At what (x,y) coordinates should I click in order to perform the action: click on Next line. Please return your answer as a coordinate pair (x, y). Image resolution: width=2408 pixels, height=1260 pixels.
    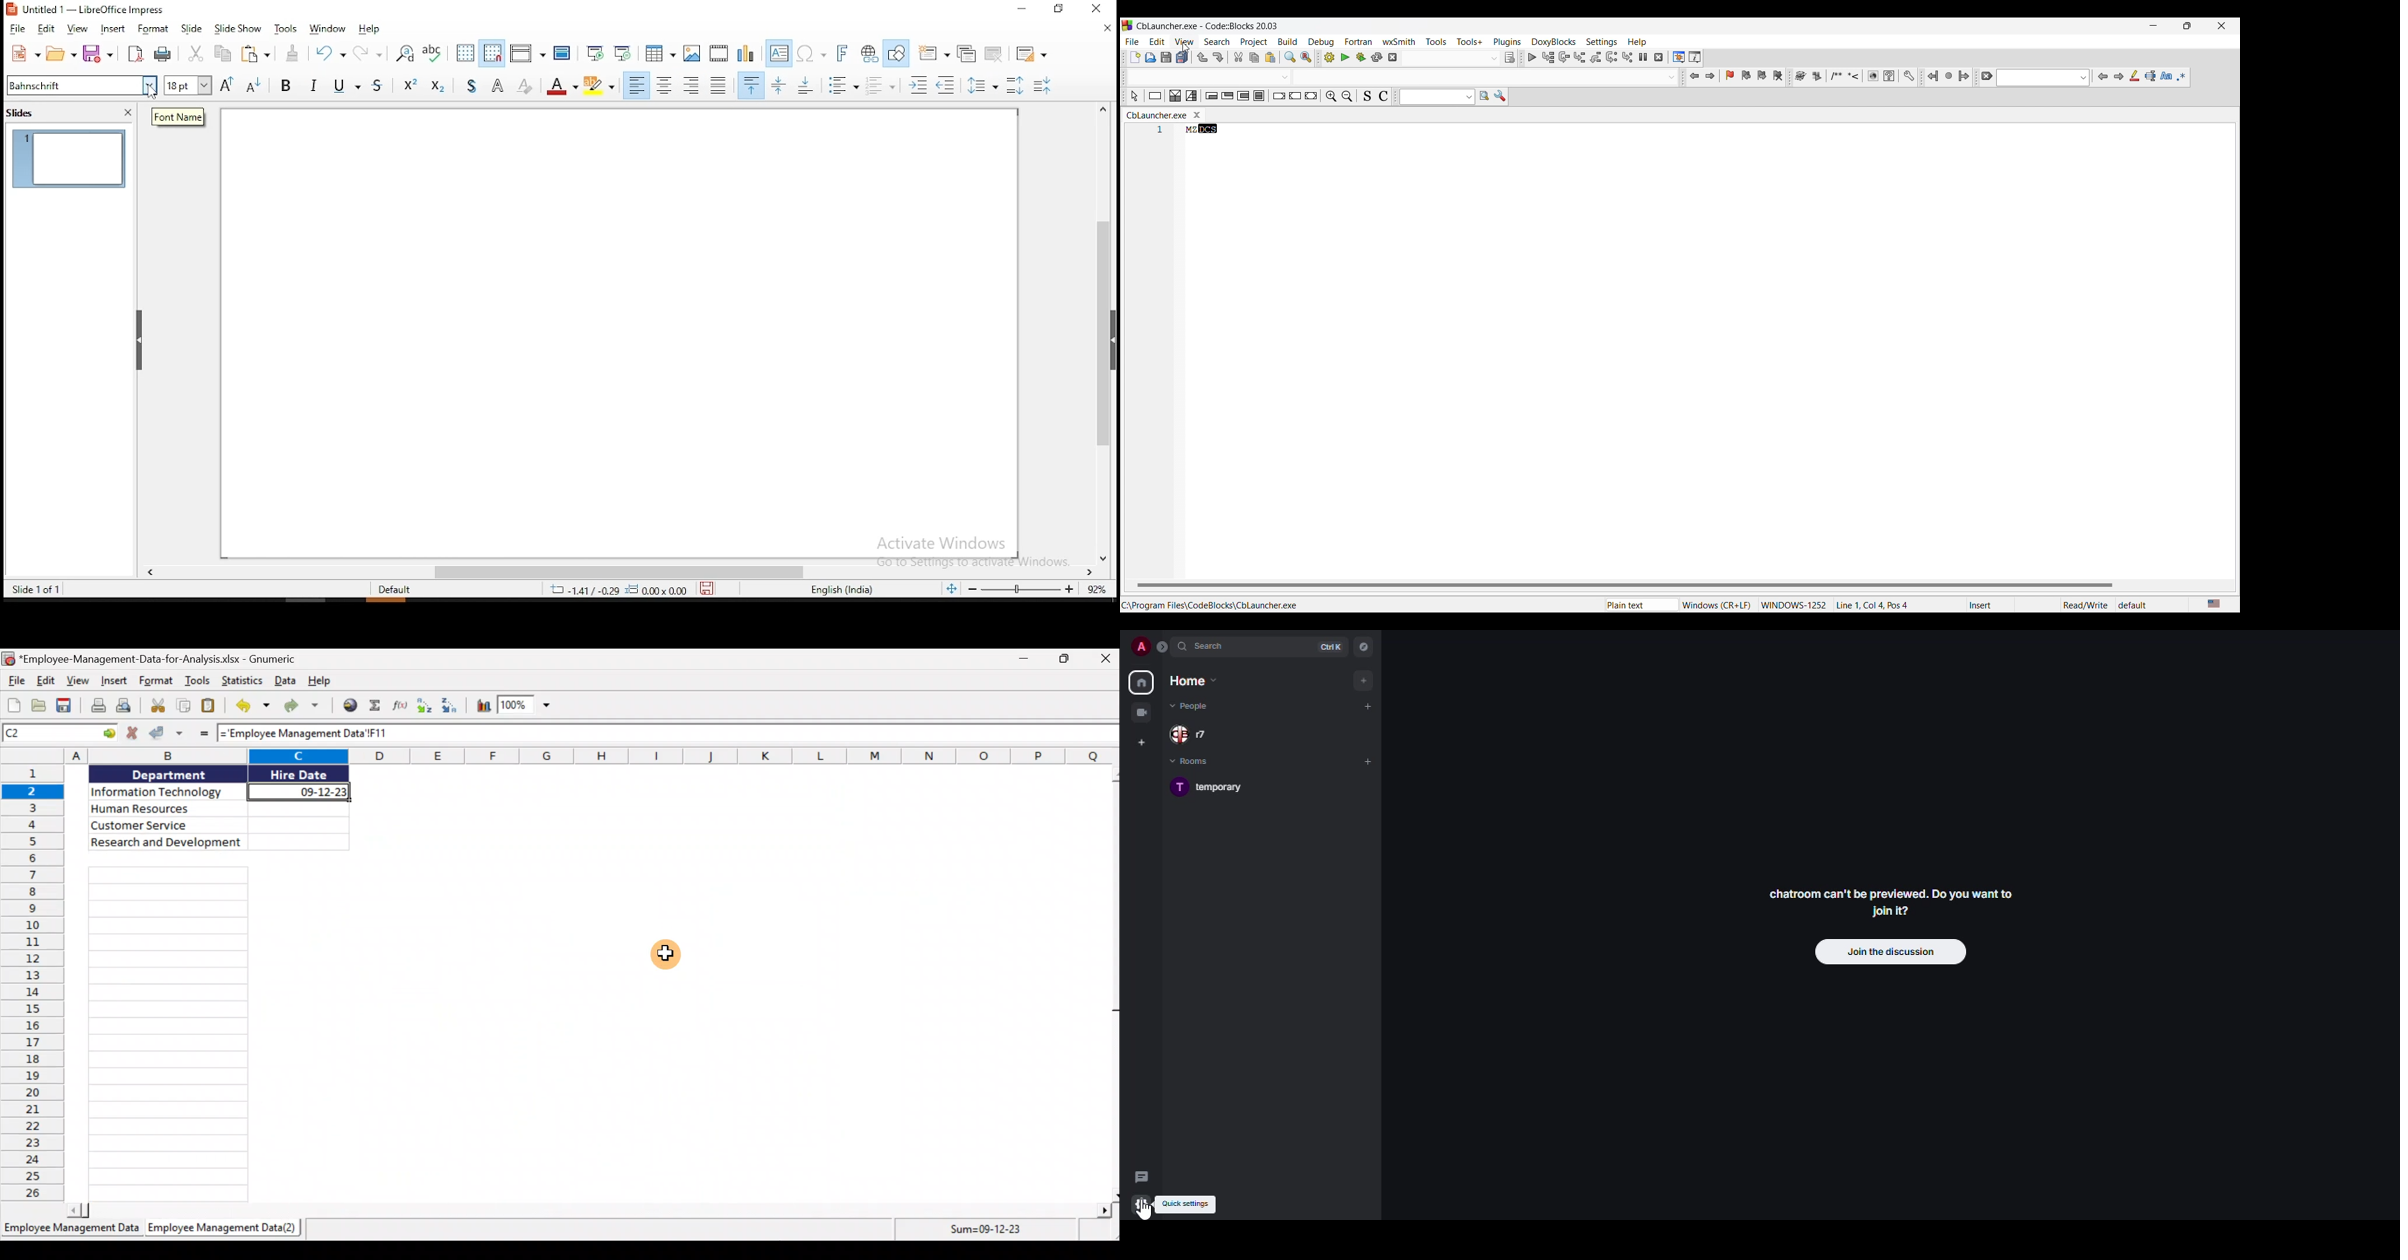
    Looking at the image, I should click on (1564, 57).